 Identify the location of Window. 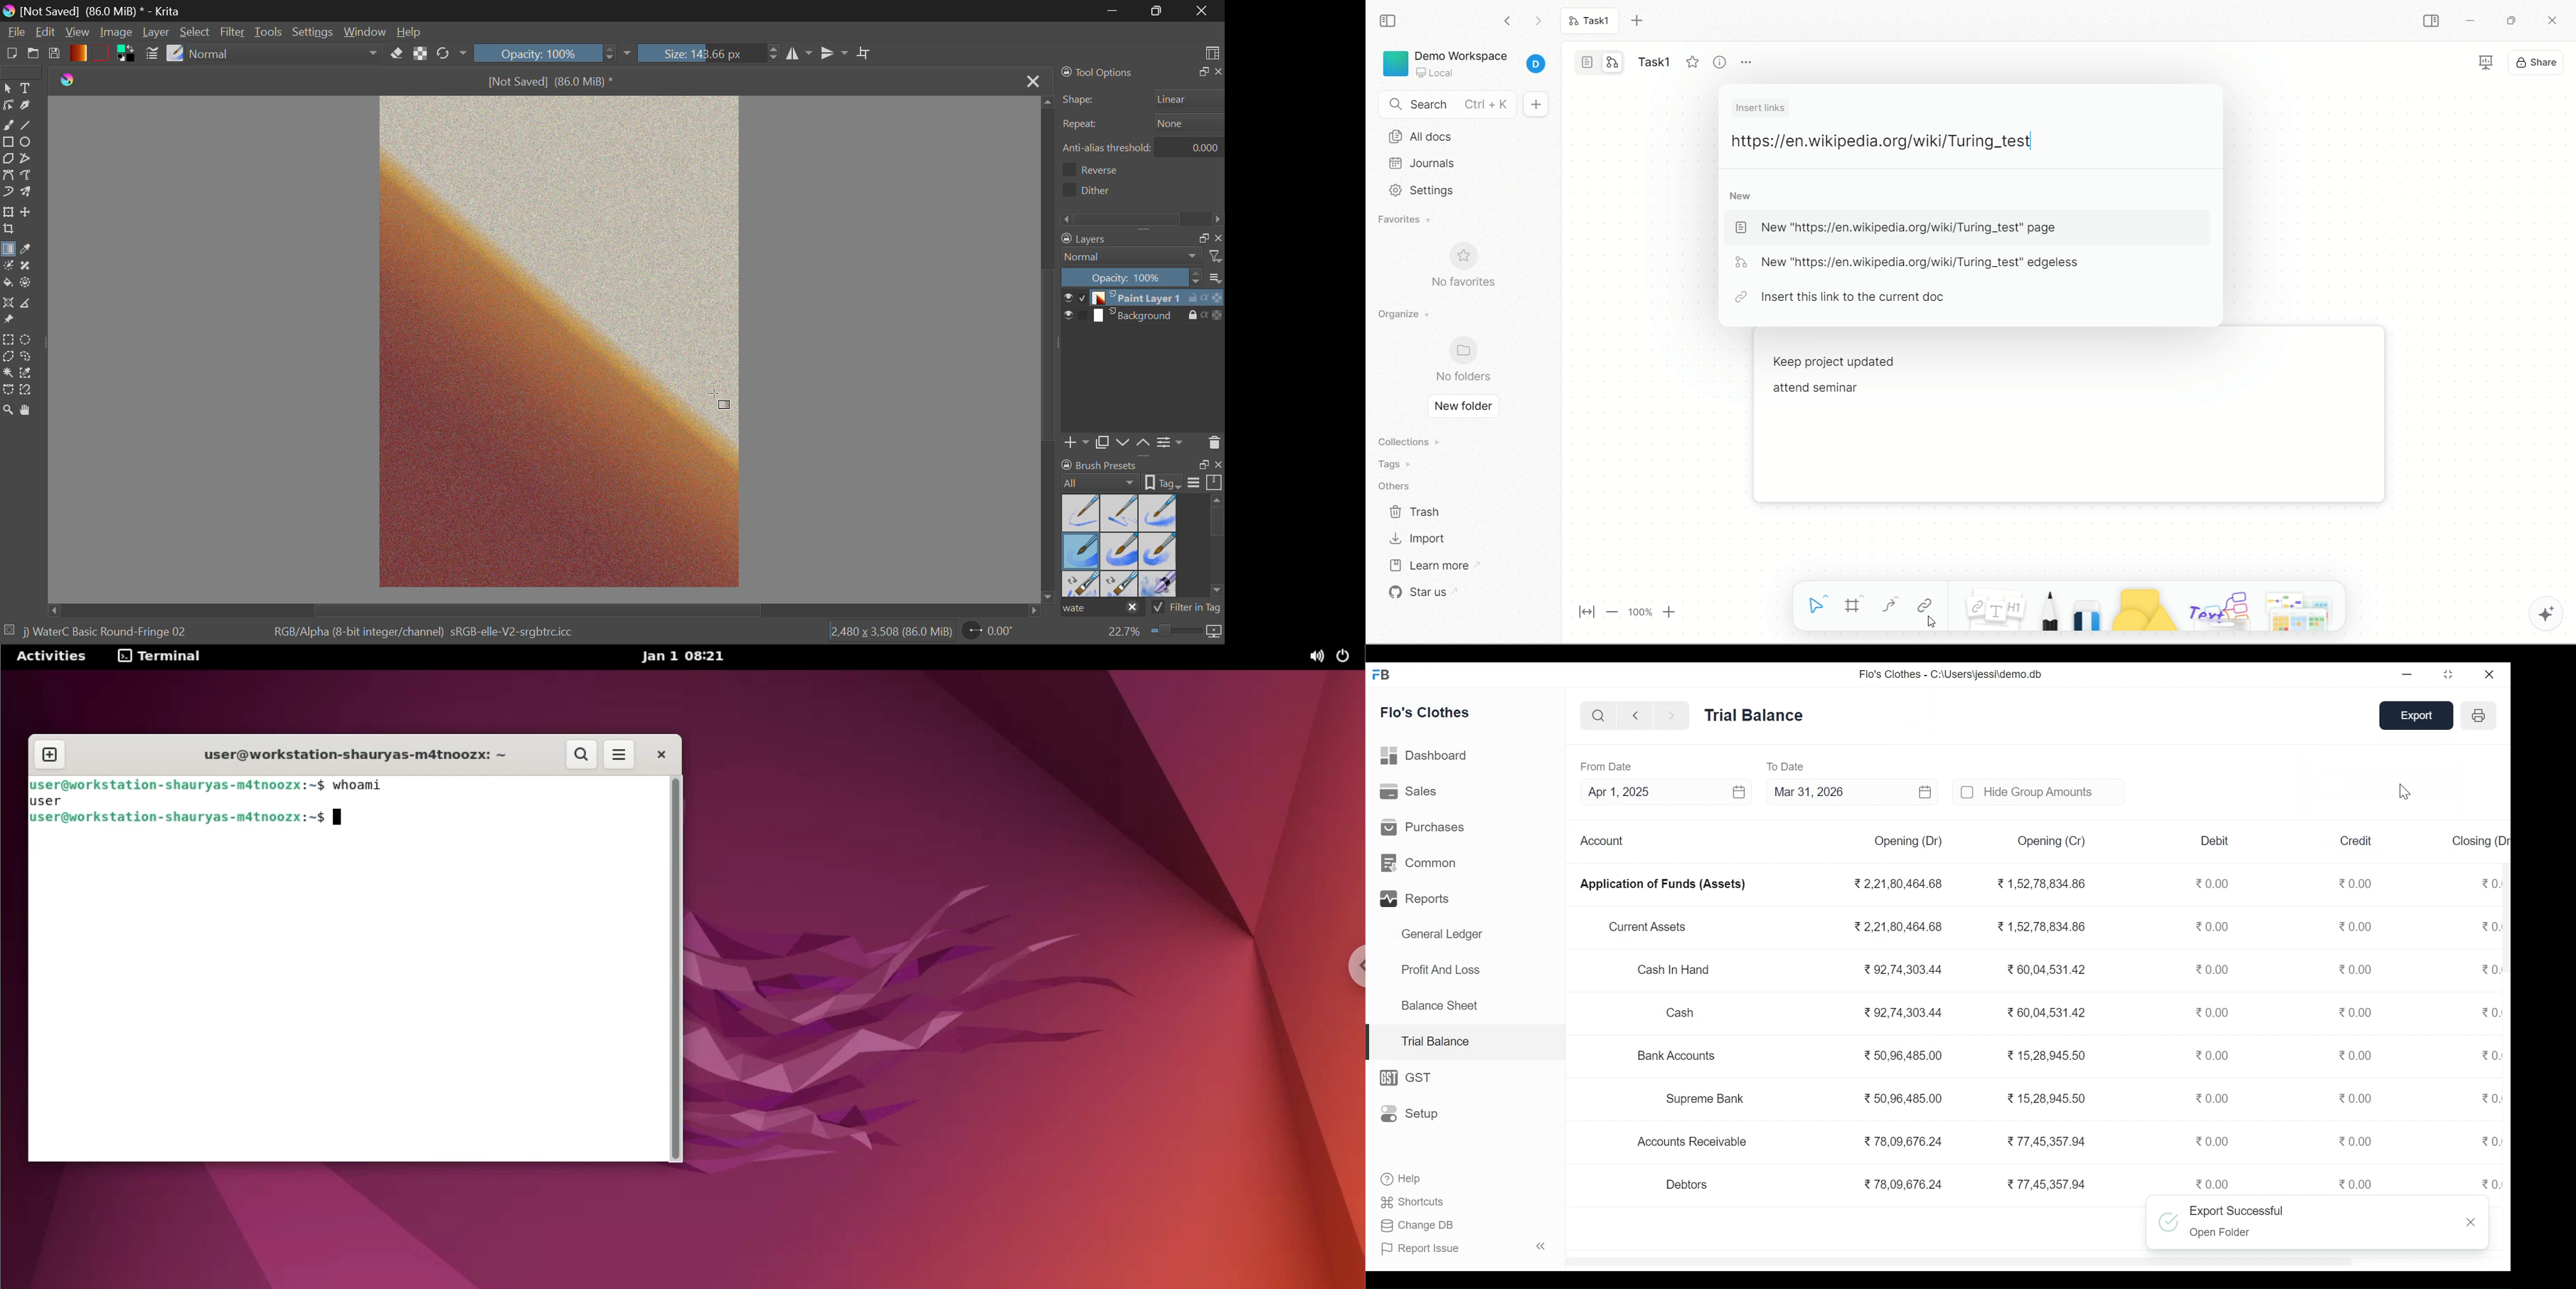
(364, 31).